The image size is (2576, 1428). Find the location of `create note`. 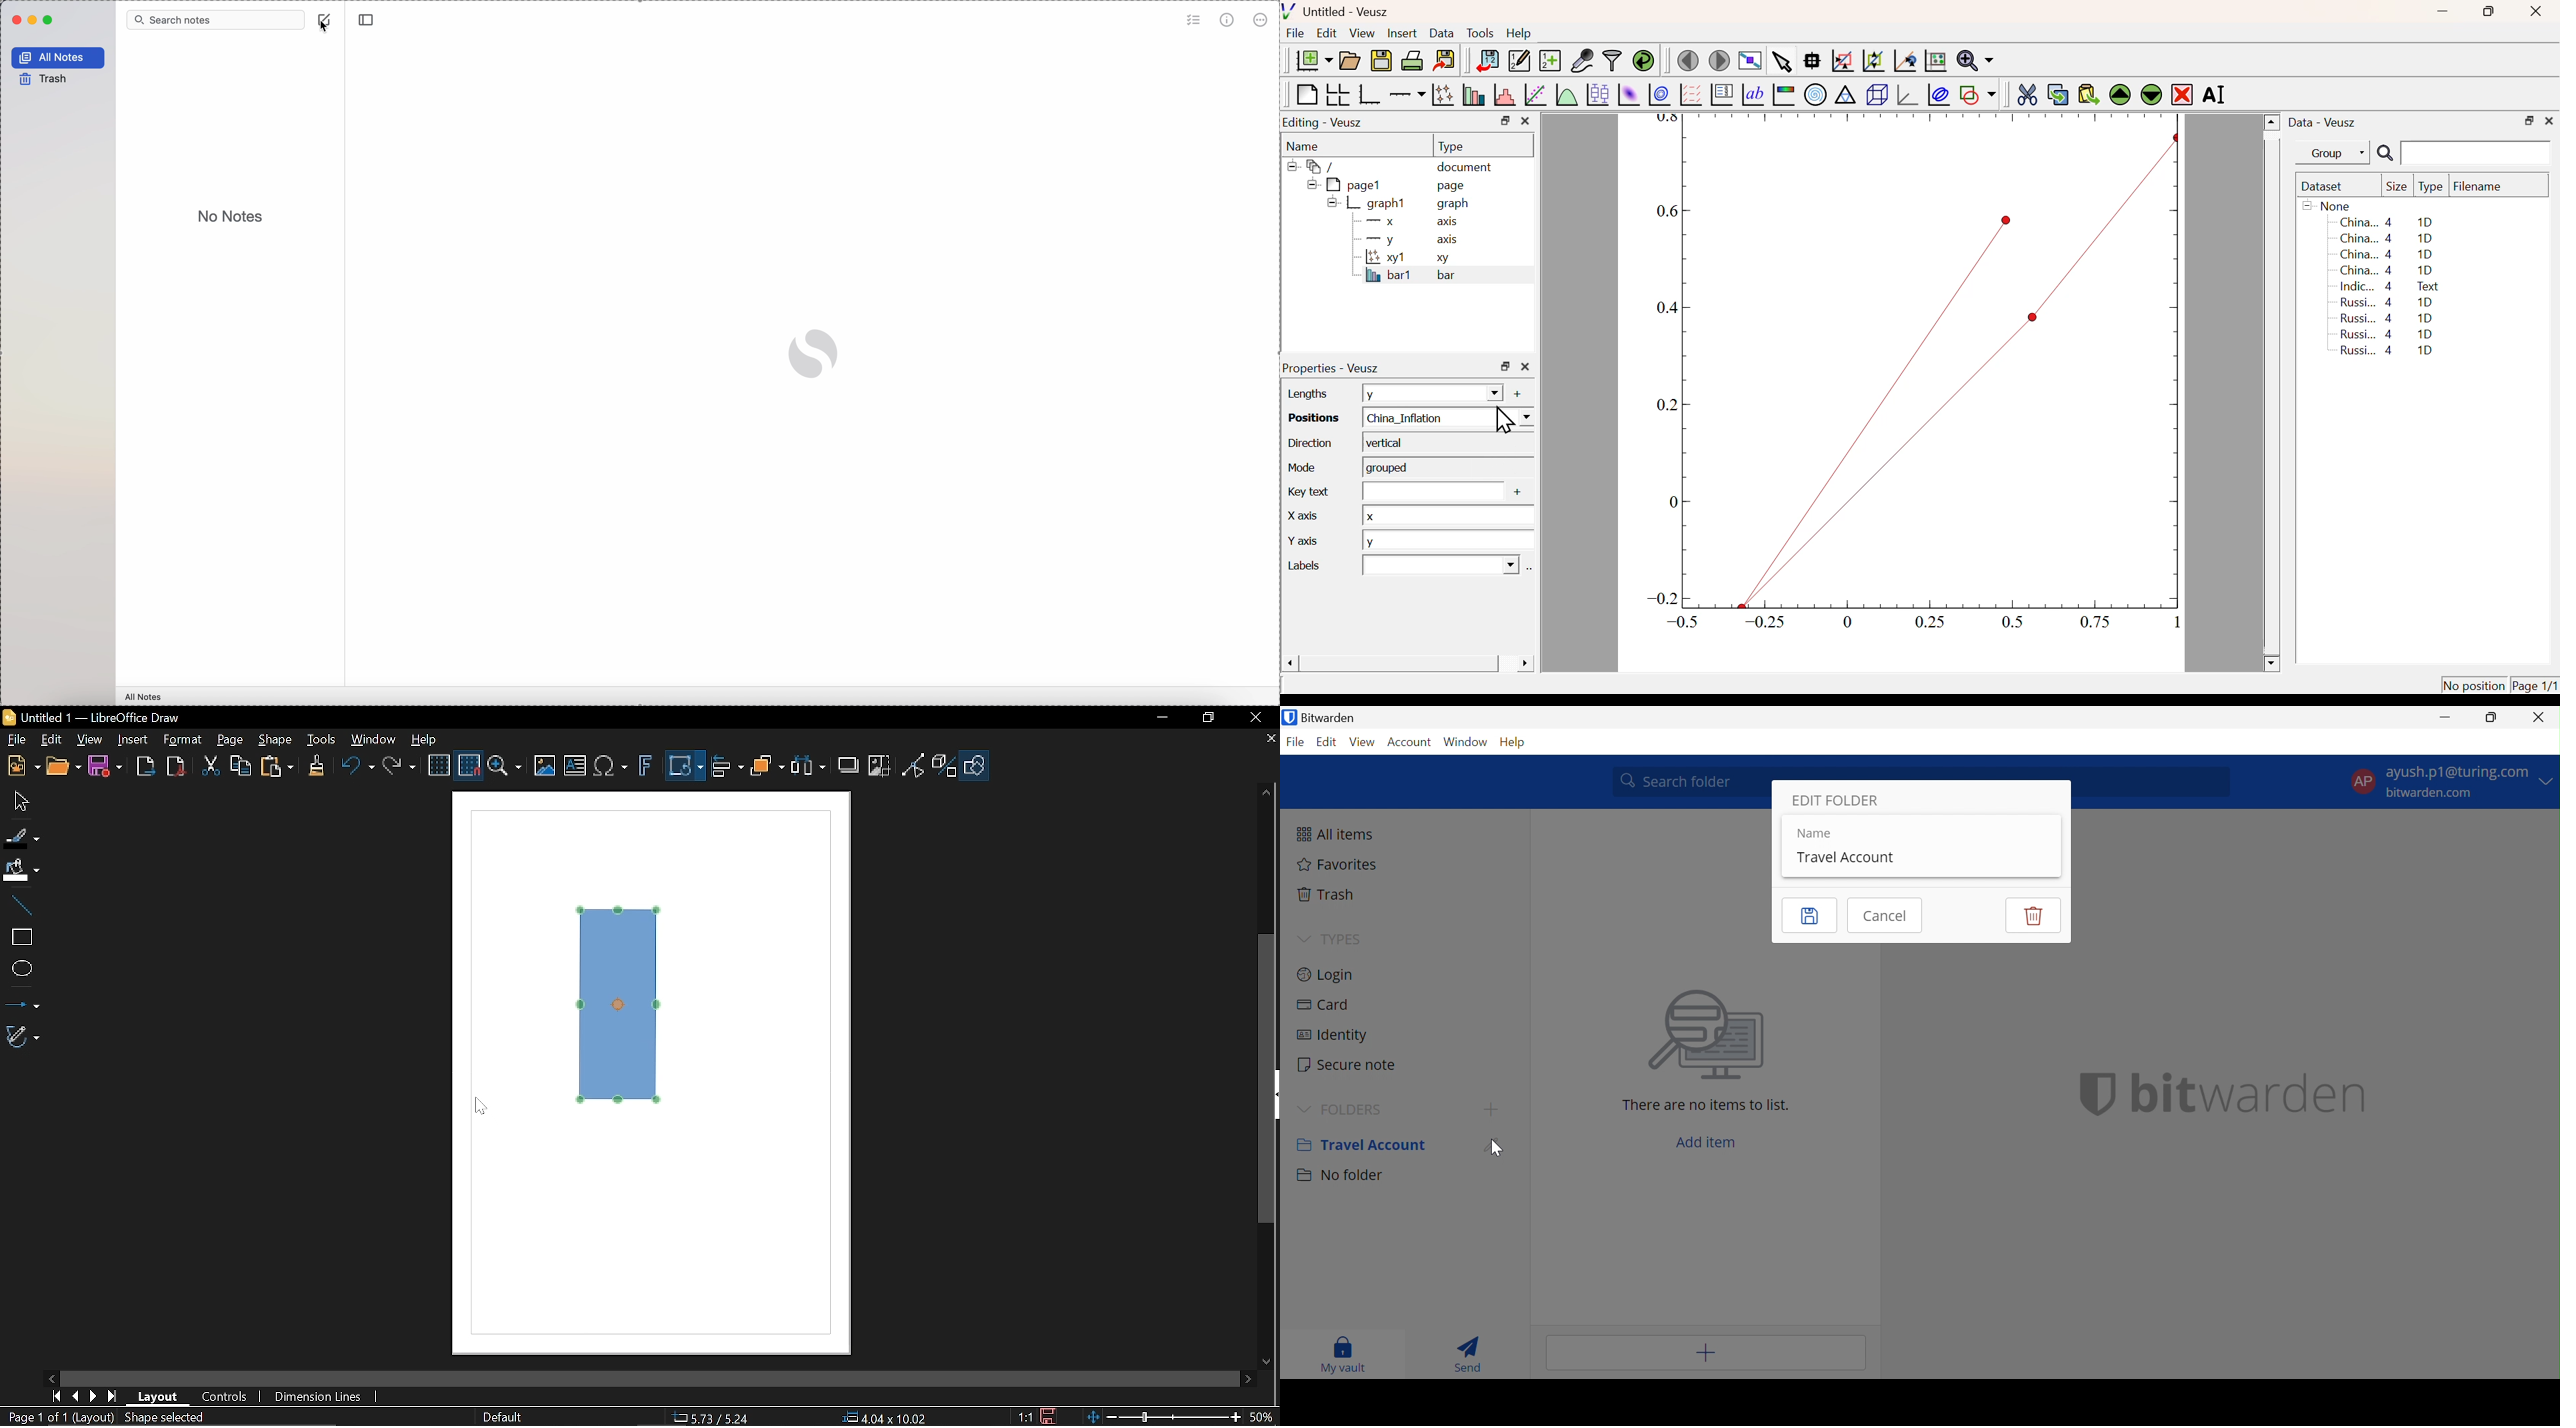

create note is located at coordinates (326, 14).